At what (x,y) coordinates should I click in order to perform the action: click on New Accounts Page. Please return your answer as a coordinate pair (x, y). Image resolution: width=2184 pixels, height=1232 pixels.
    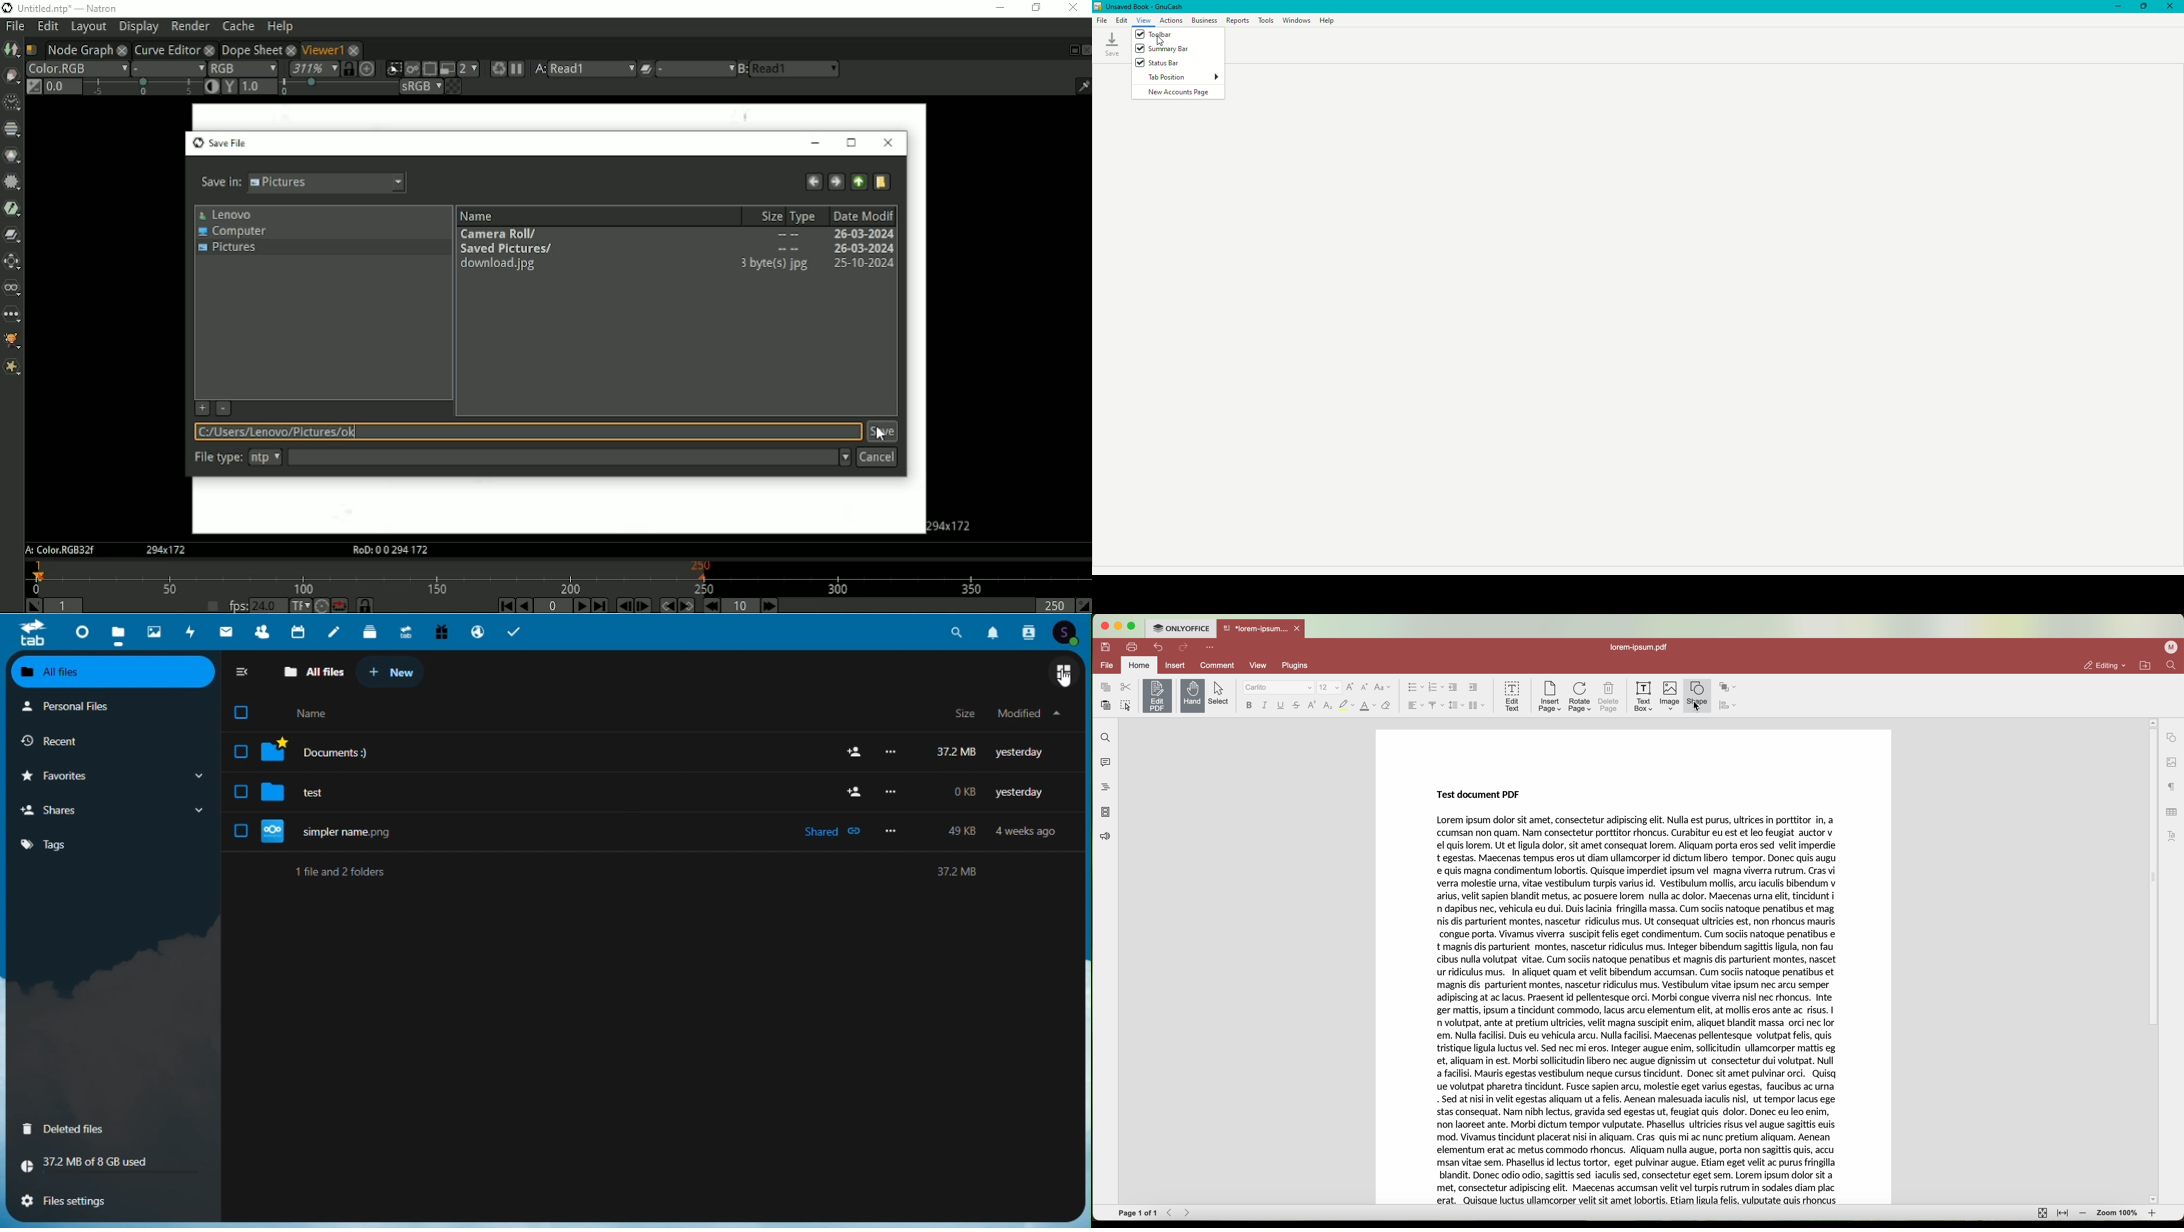
    Looking at the image, I should click on (1179, 93).